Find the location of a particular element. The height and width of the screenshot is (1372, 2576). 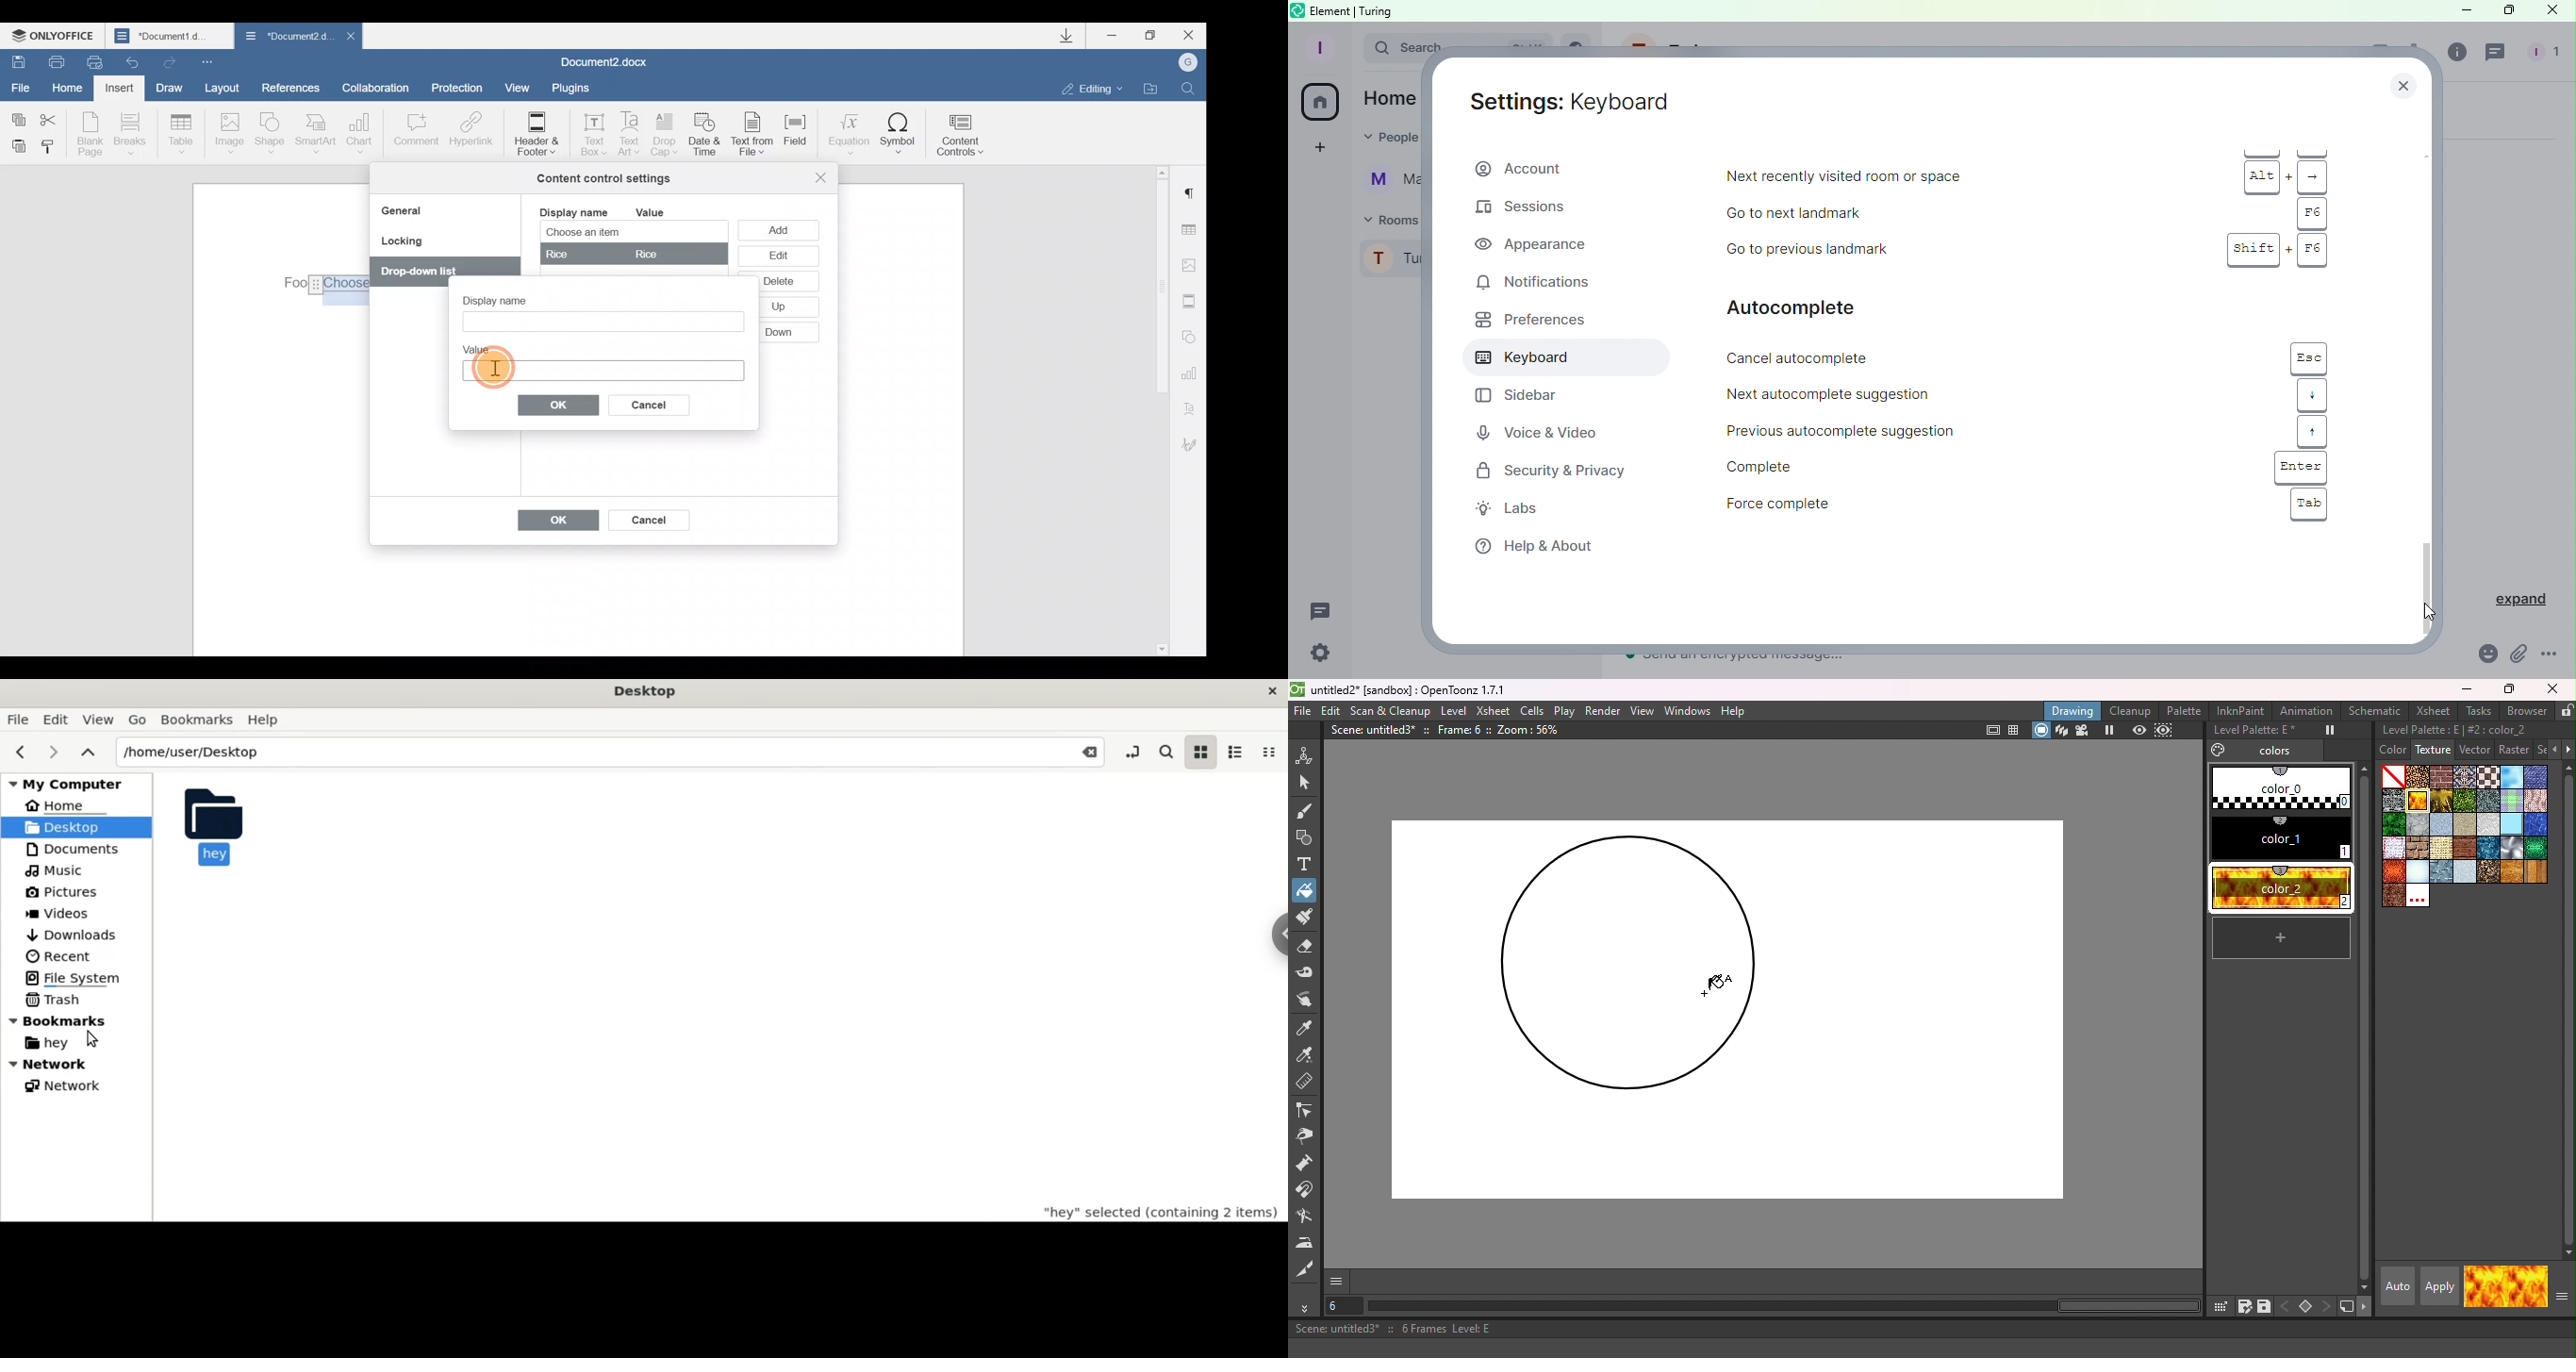

Xsheet is located at coordinates (1494, 711).